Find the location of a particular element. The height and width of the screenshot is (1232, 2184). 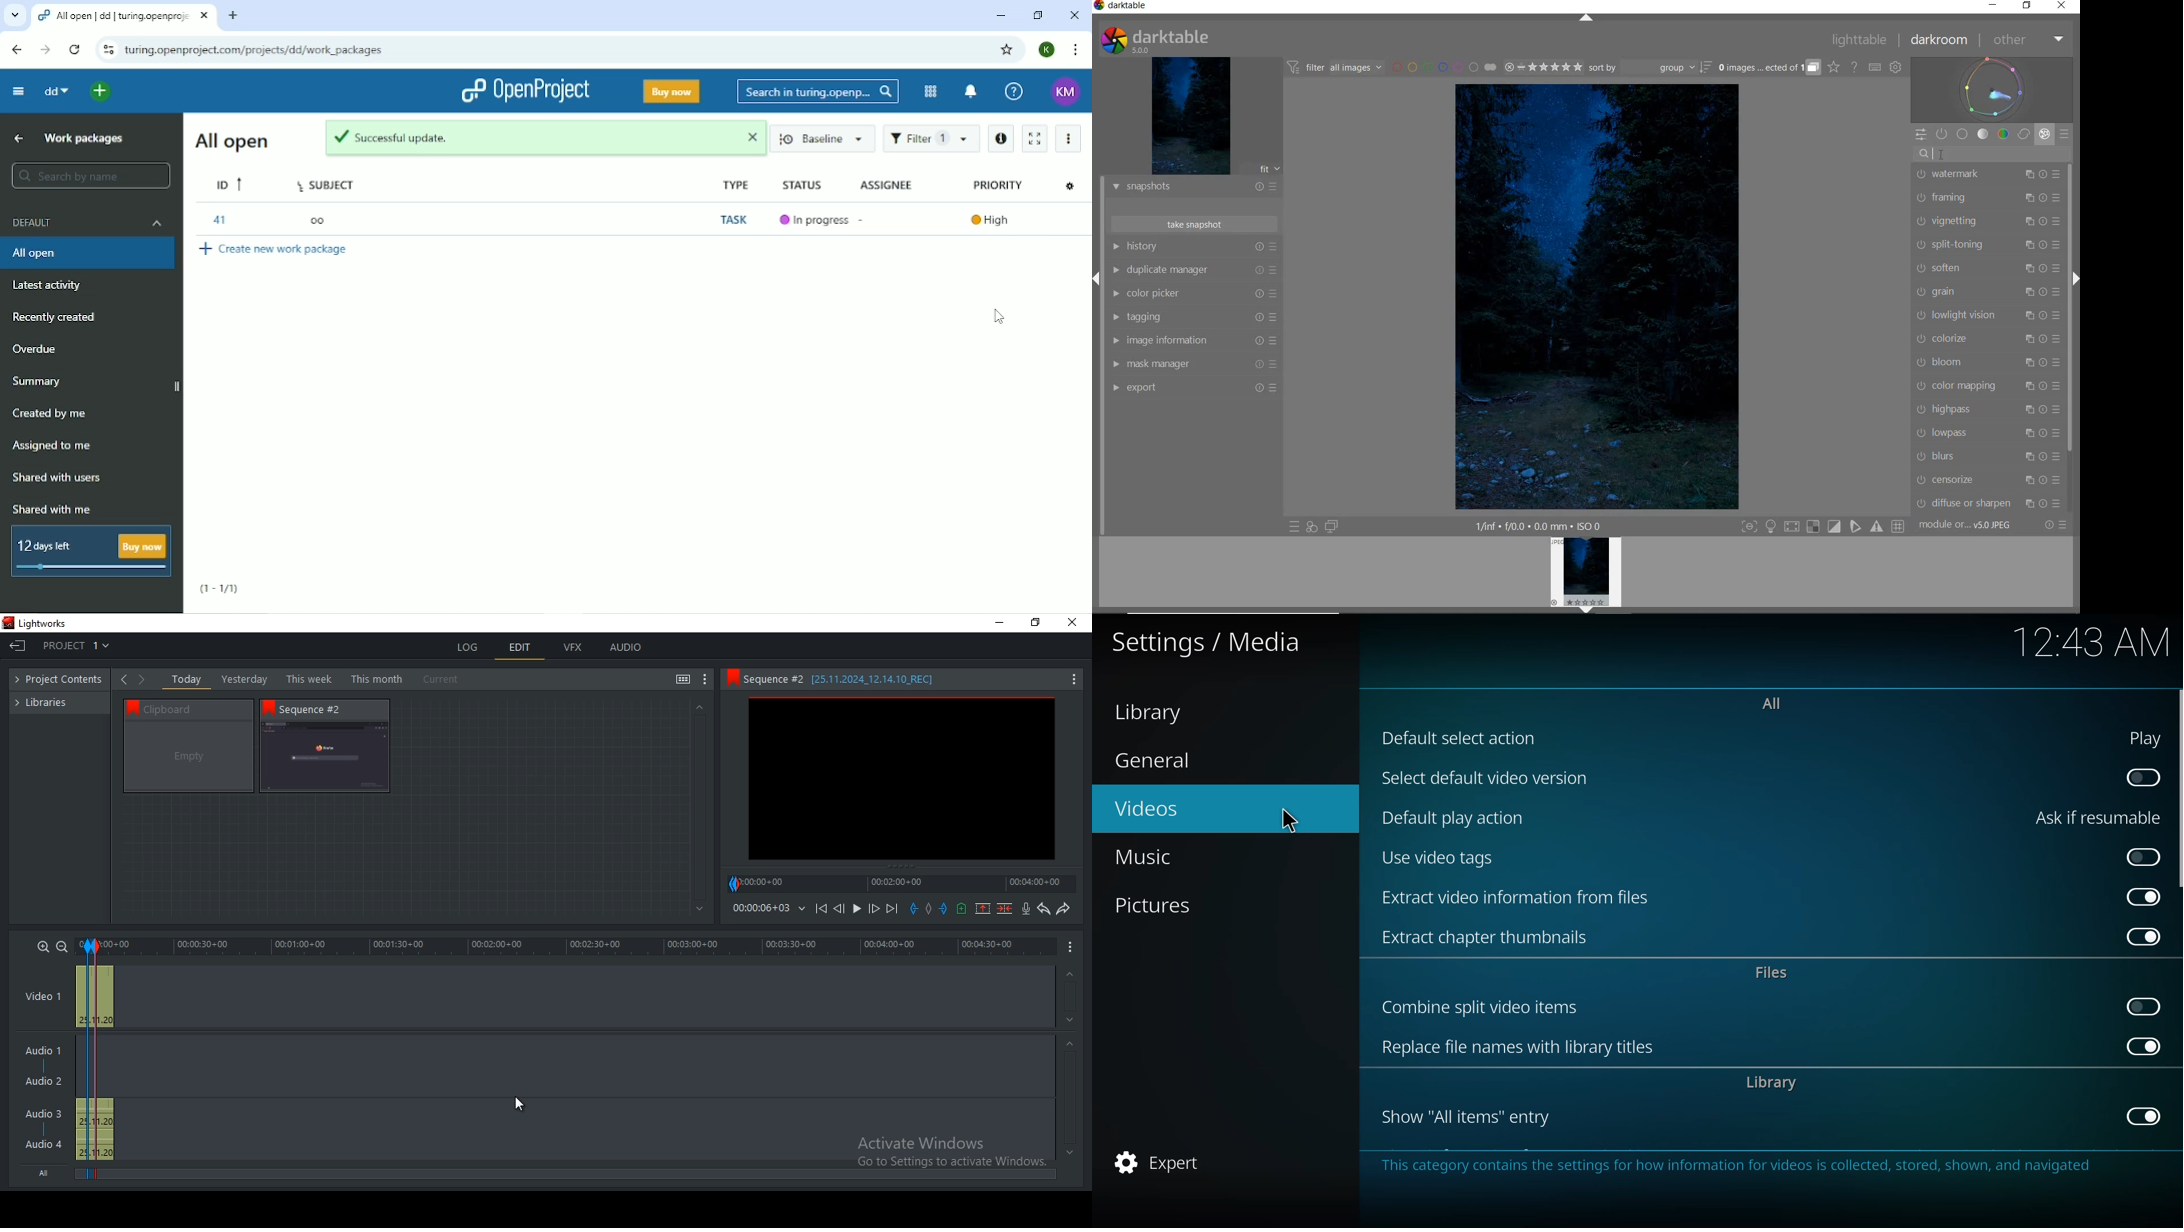

LIGHTTABLE is located at coordinates (1858, 41).